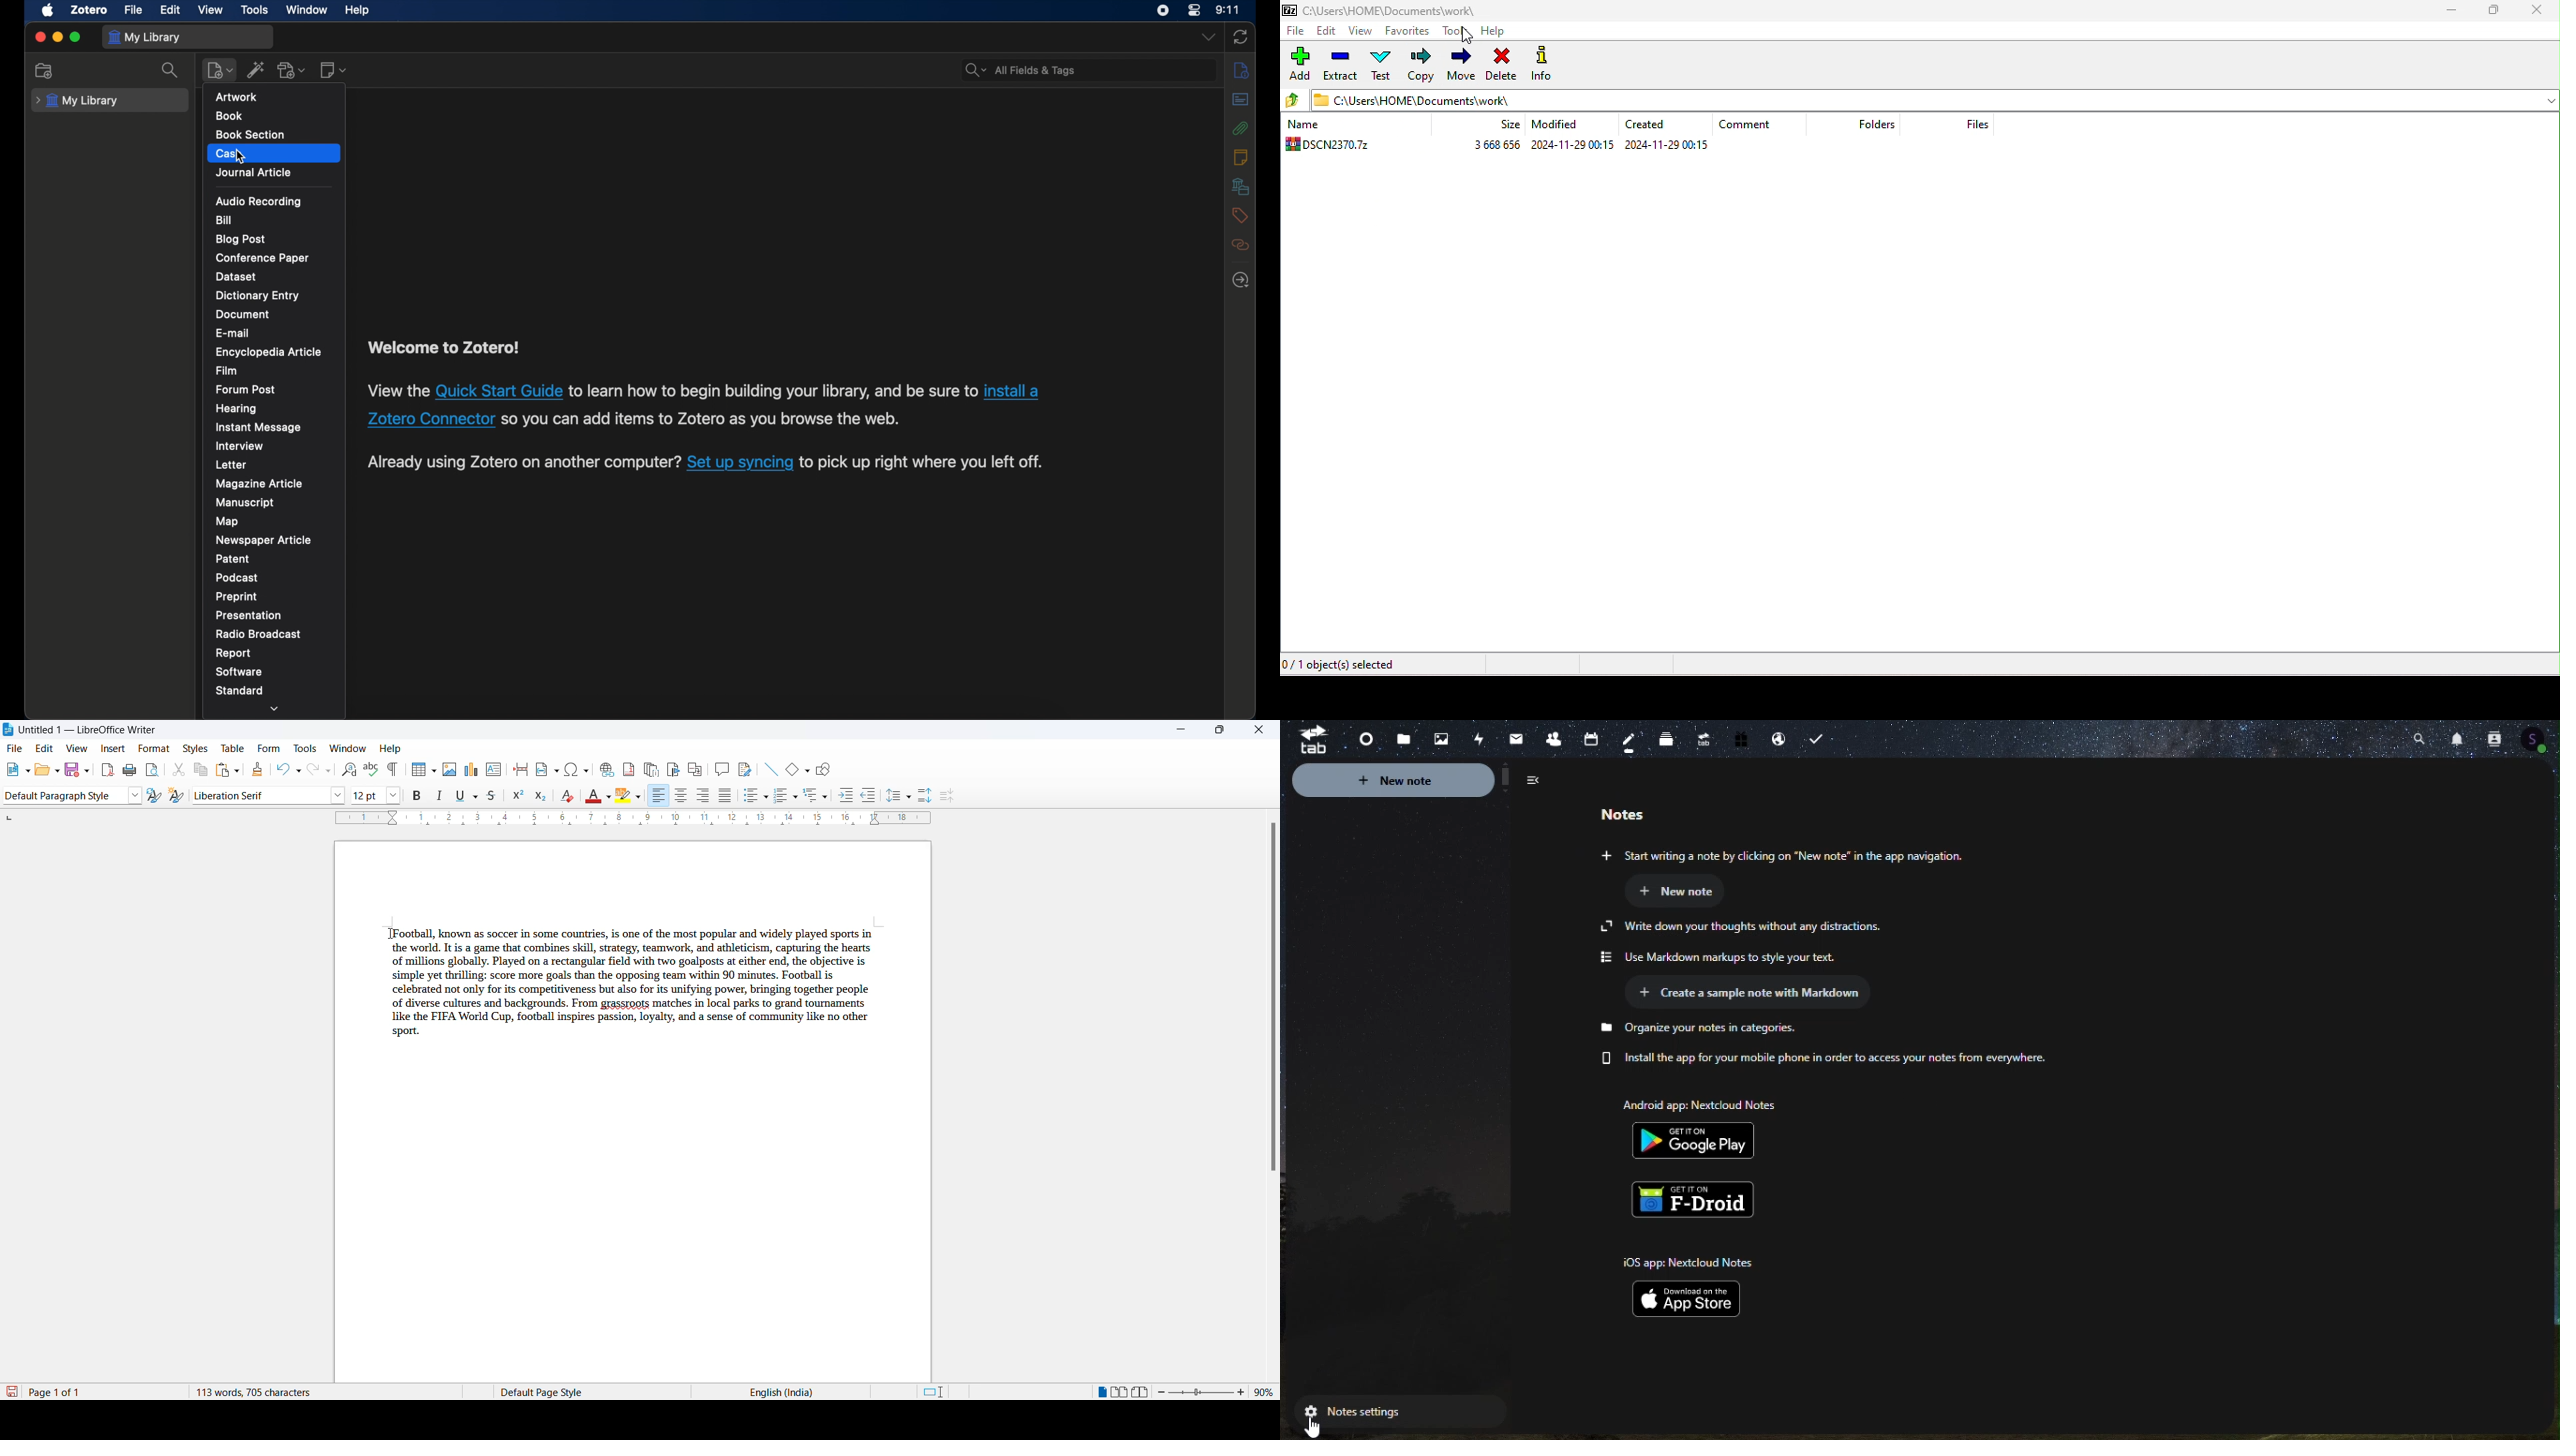 The image size is (2576, 1456). What do you see at coordinates (1019, 70) in the screenshot?
I see `search` at bounding box center [1019, 70].